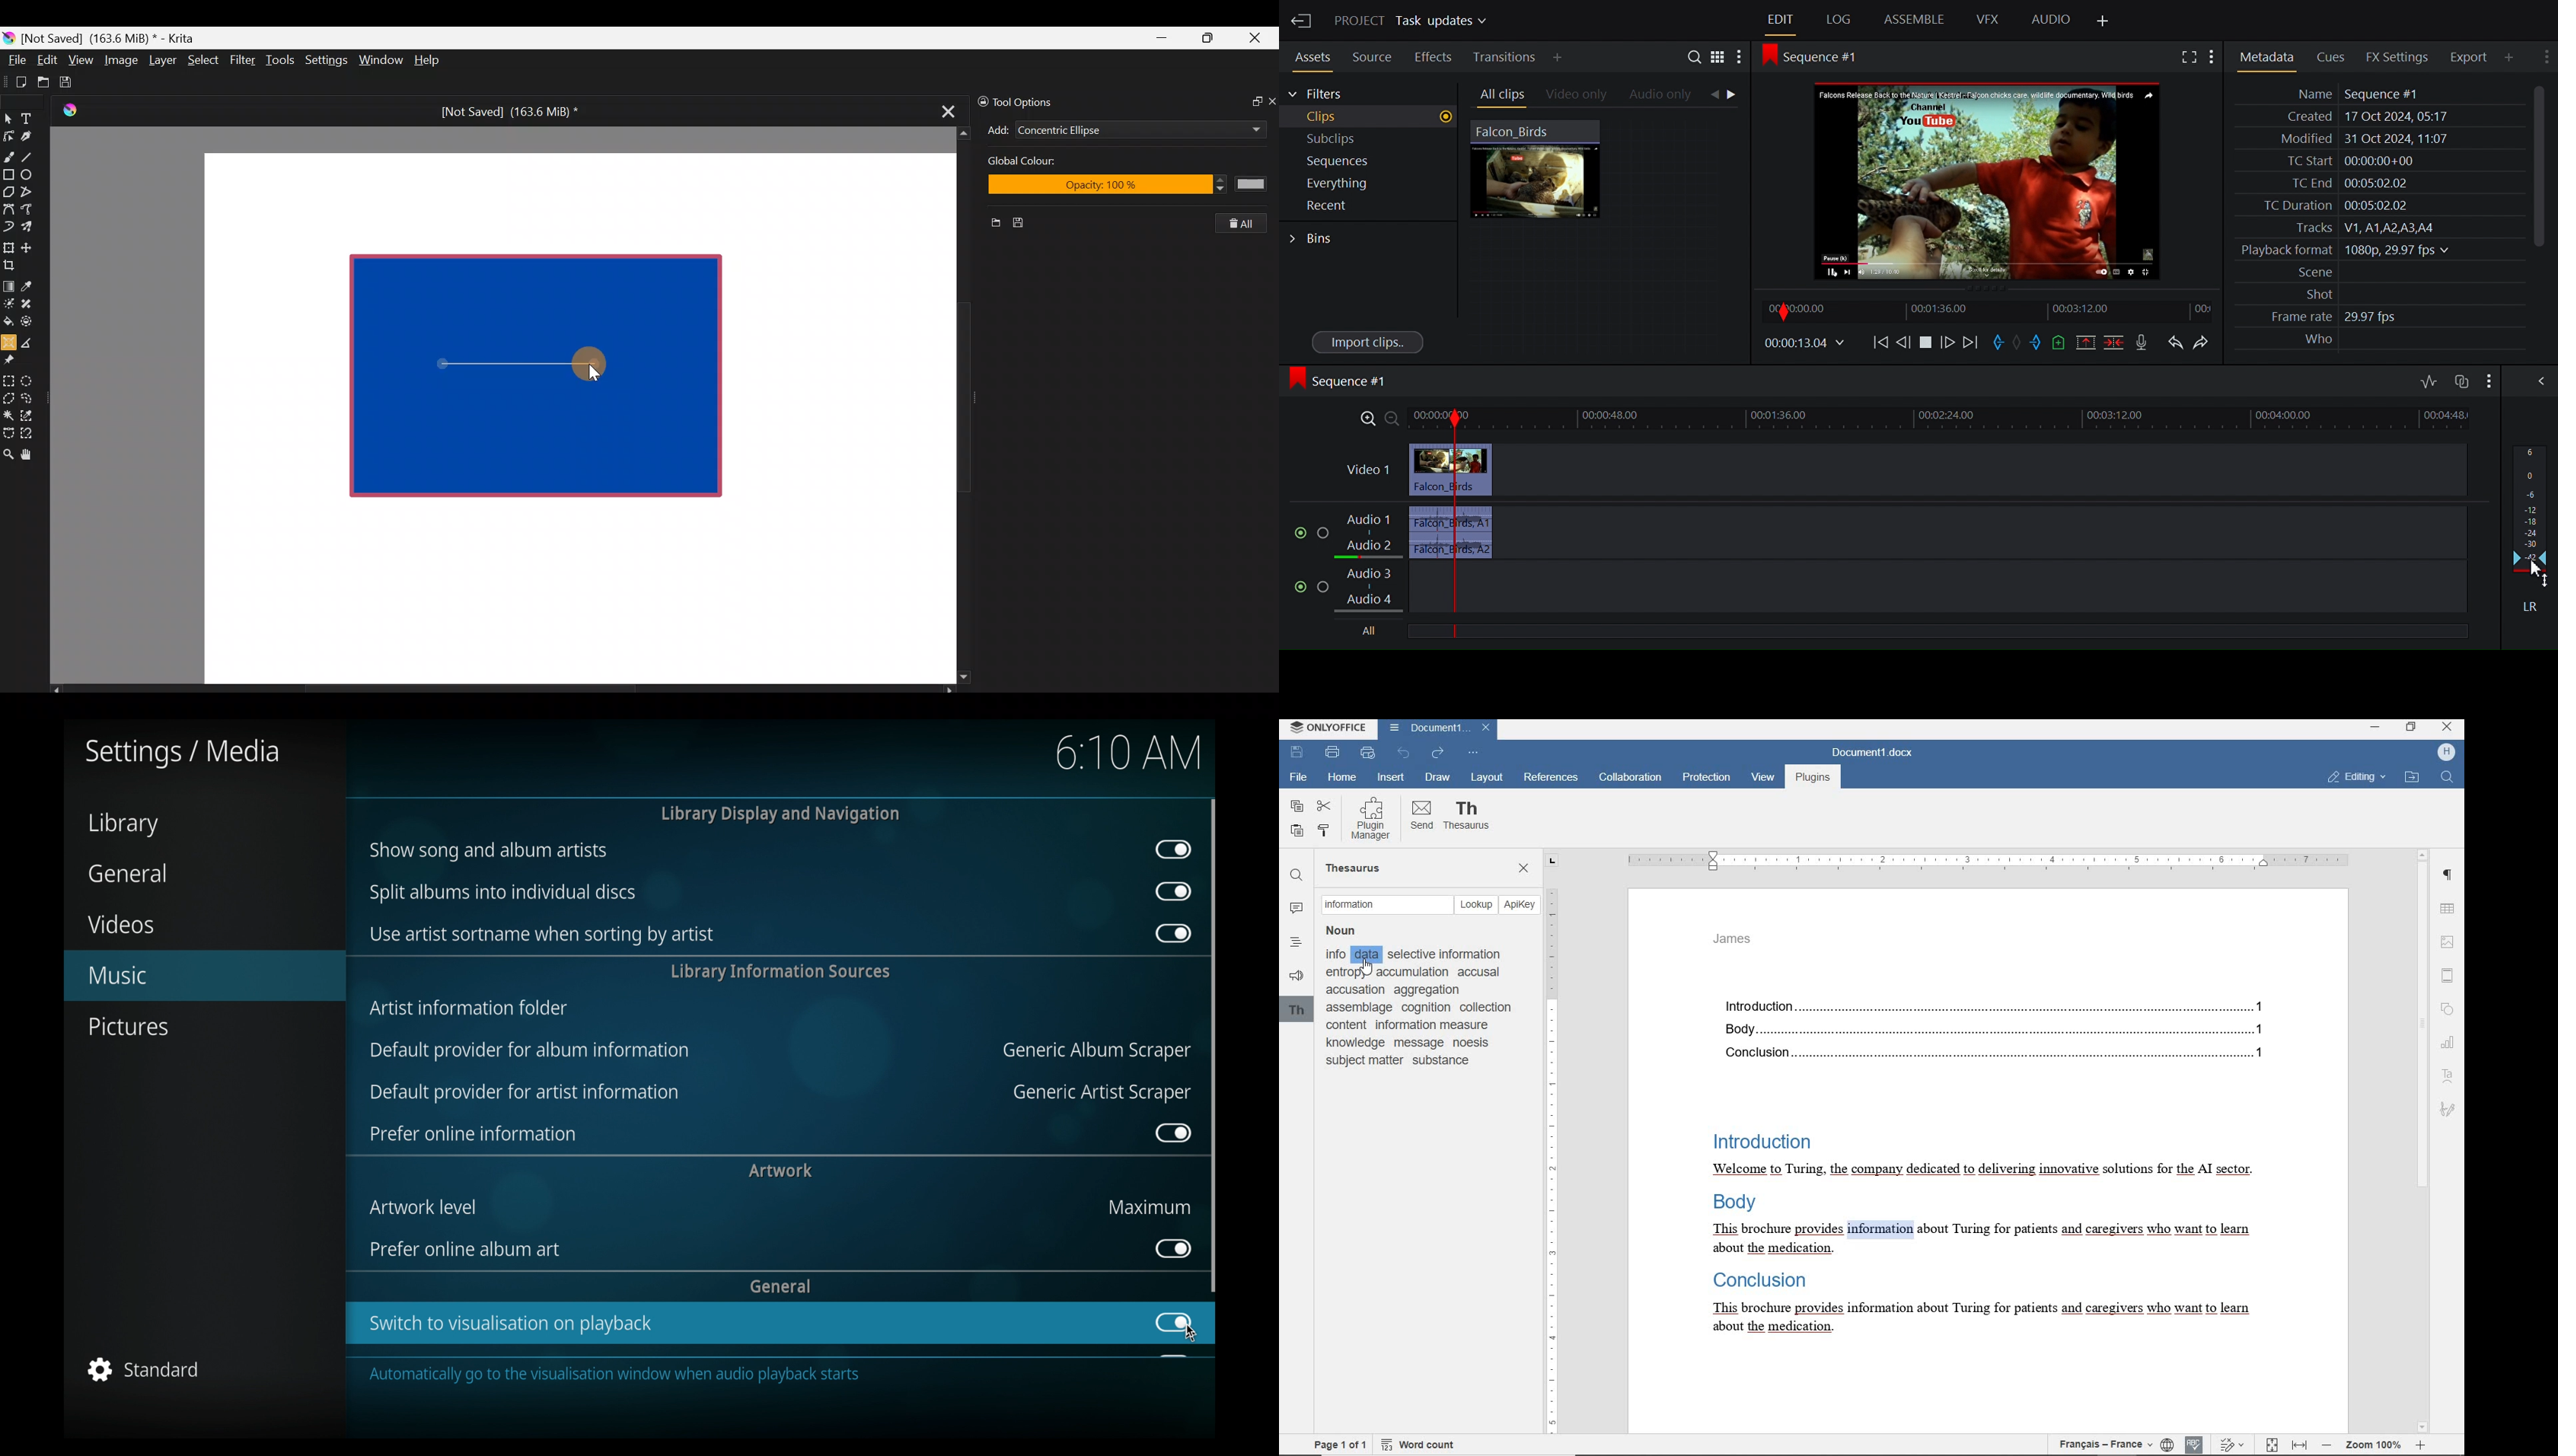 The image size is (2576, 1456). What do you see at coordinates (991, 224) in the screenshot?
I see `New` at bounding box center [991, 224].